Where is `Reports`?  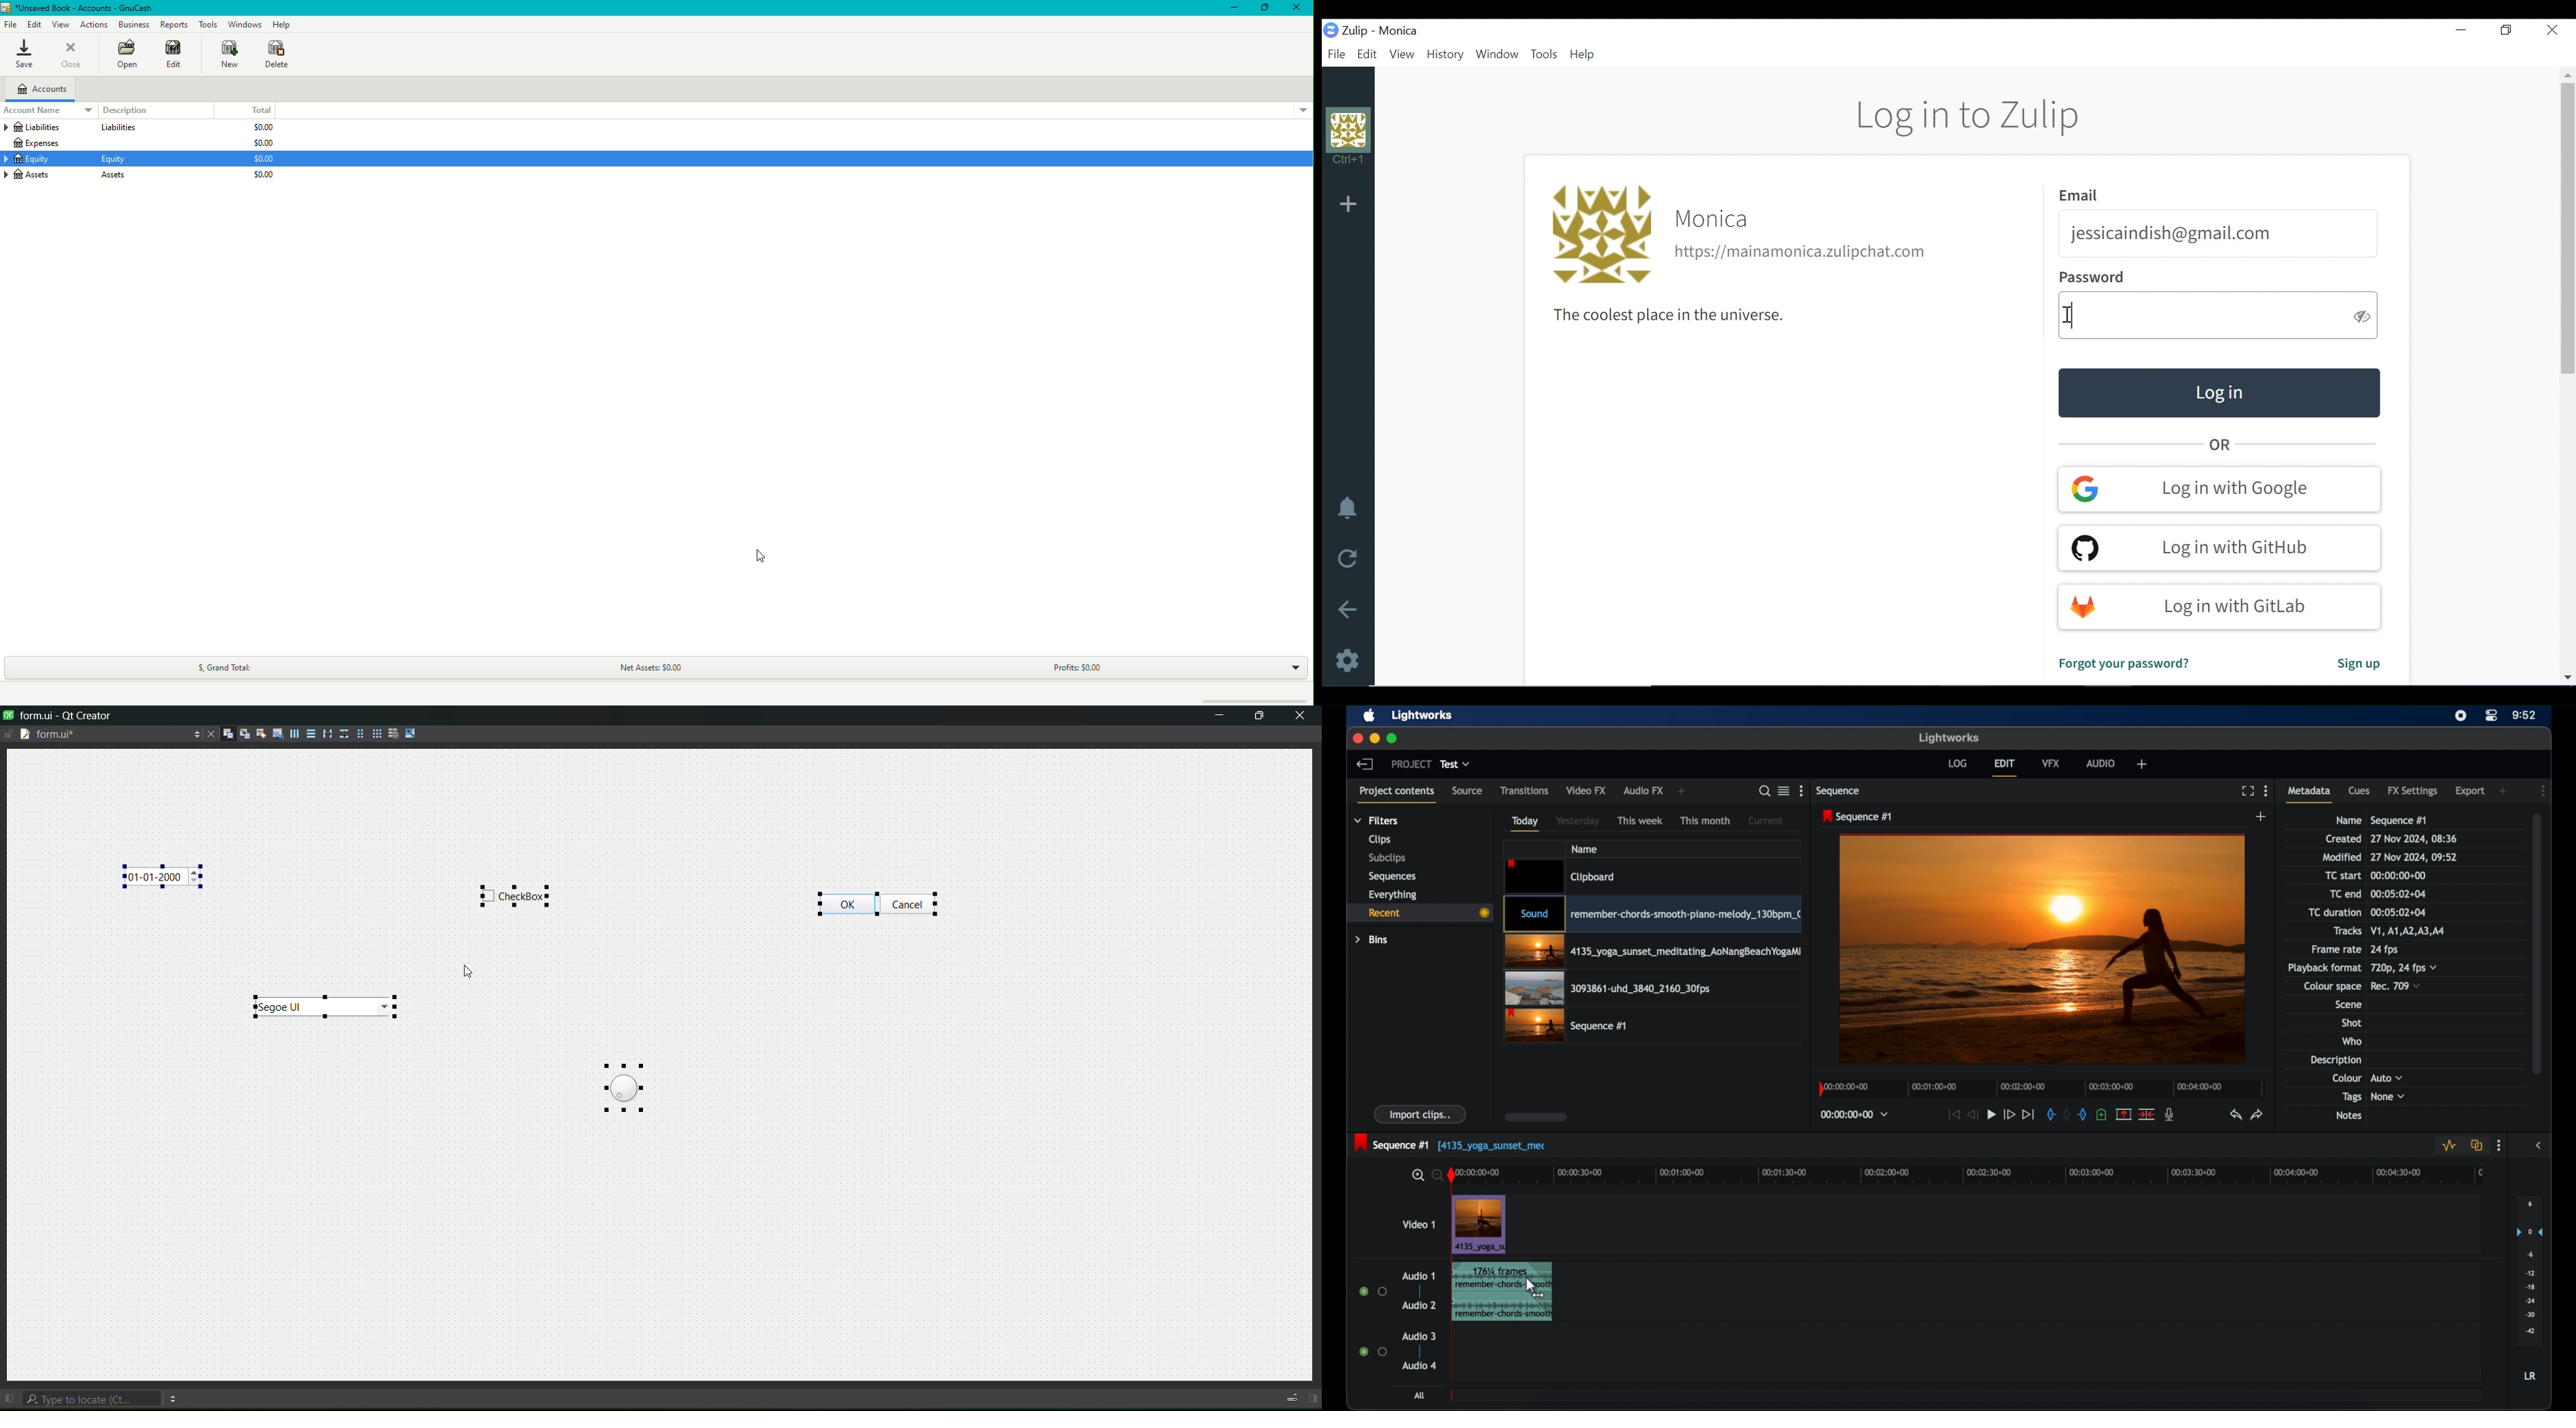 Reports is located at coordinates (173, 24).